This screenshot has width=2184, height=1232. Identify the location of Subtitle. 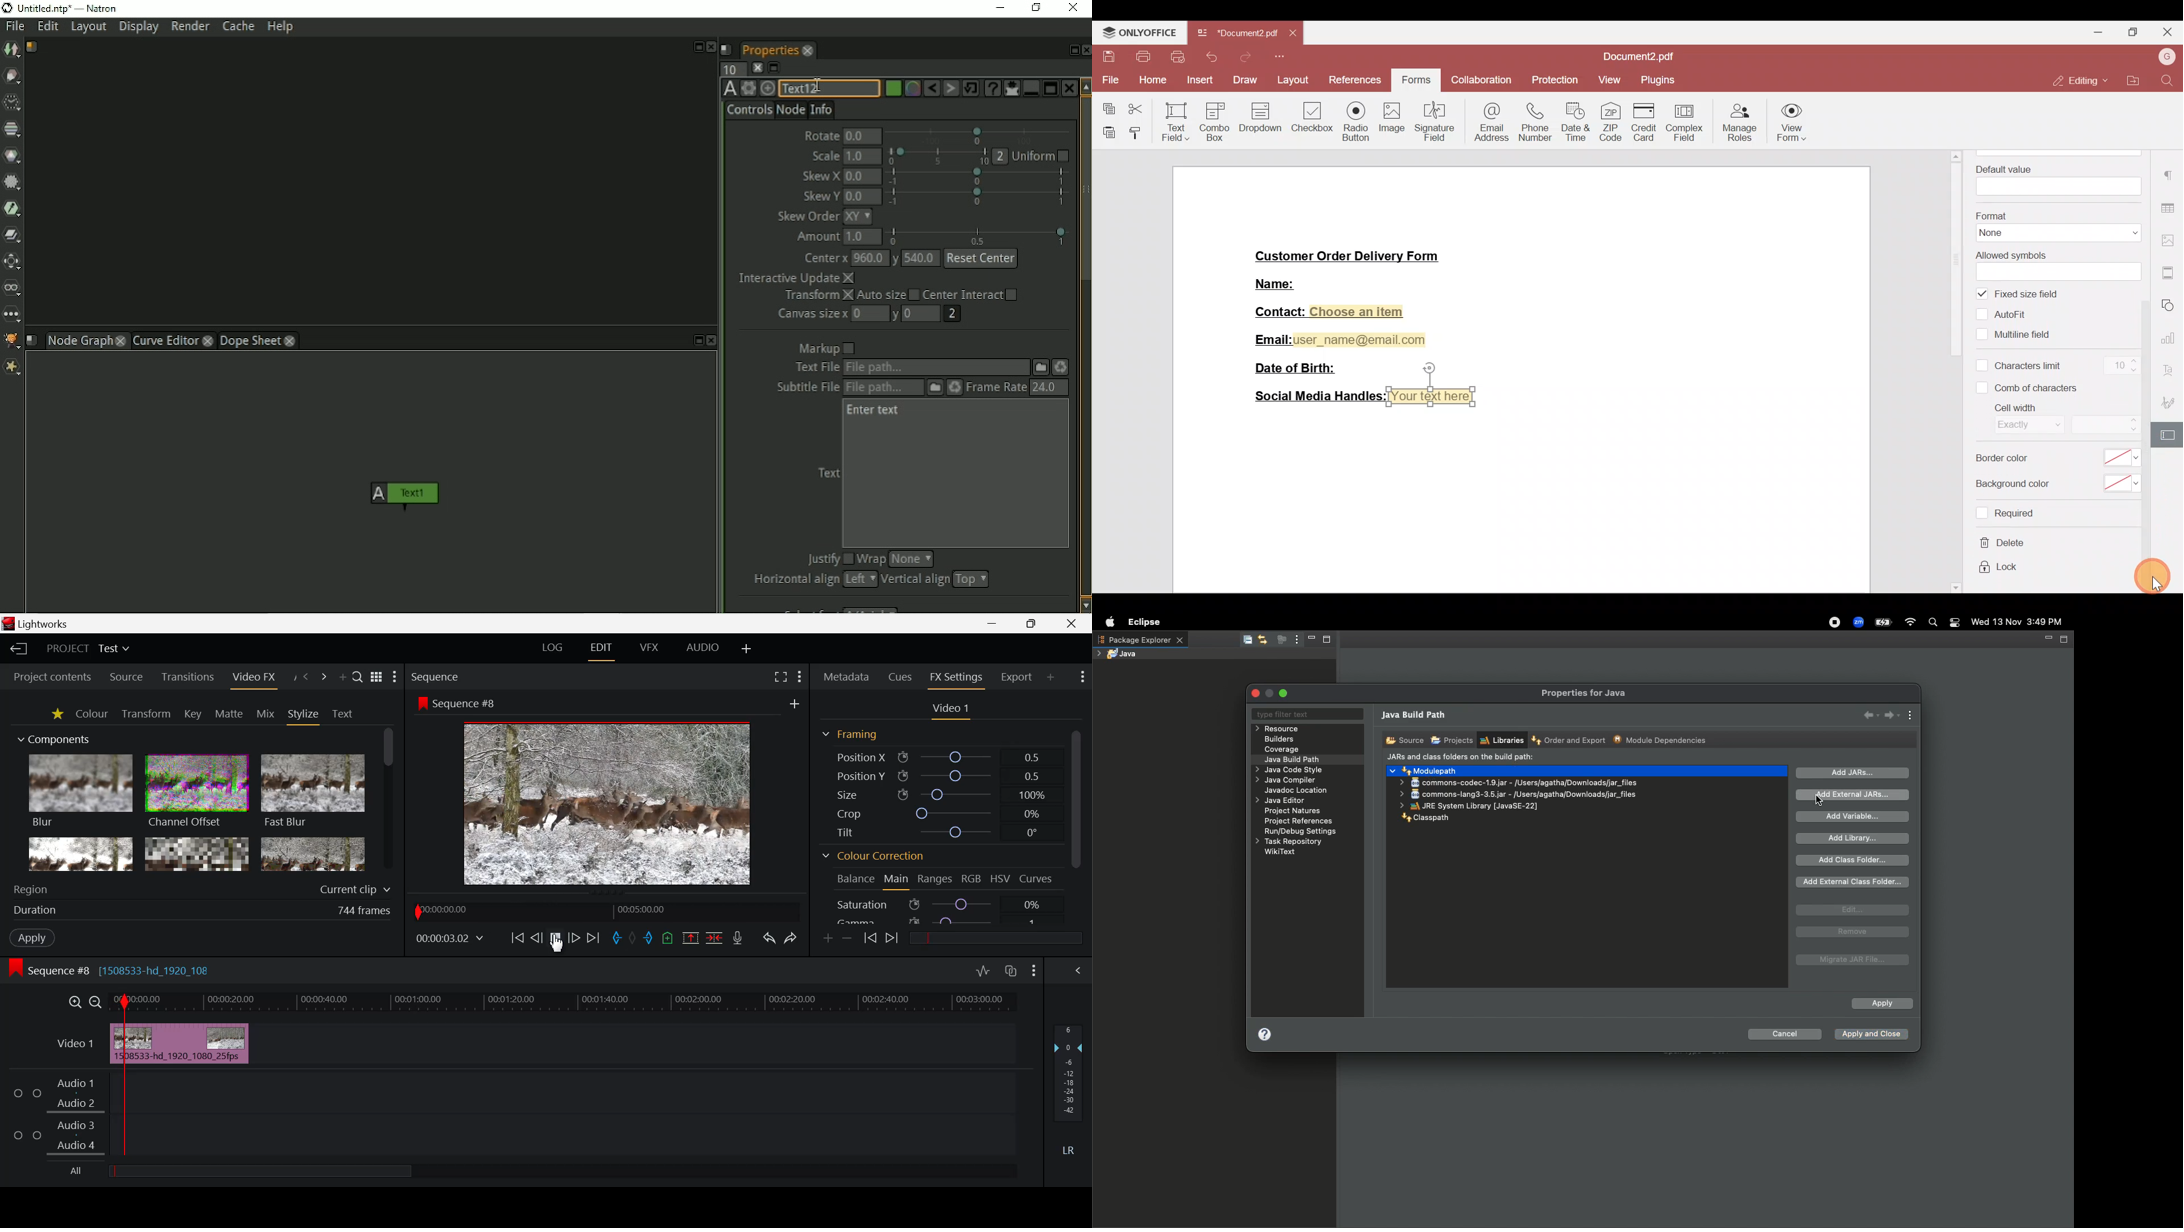
(935, 388).